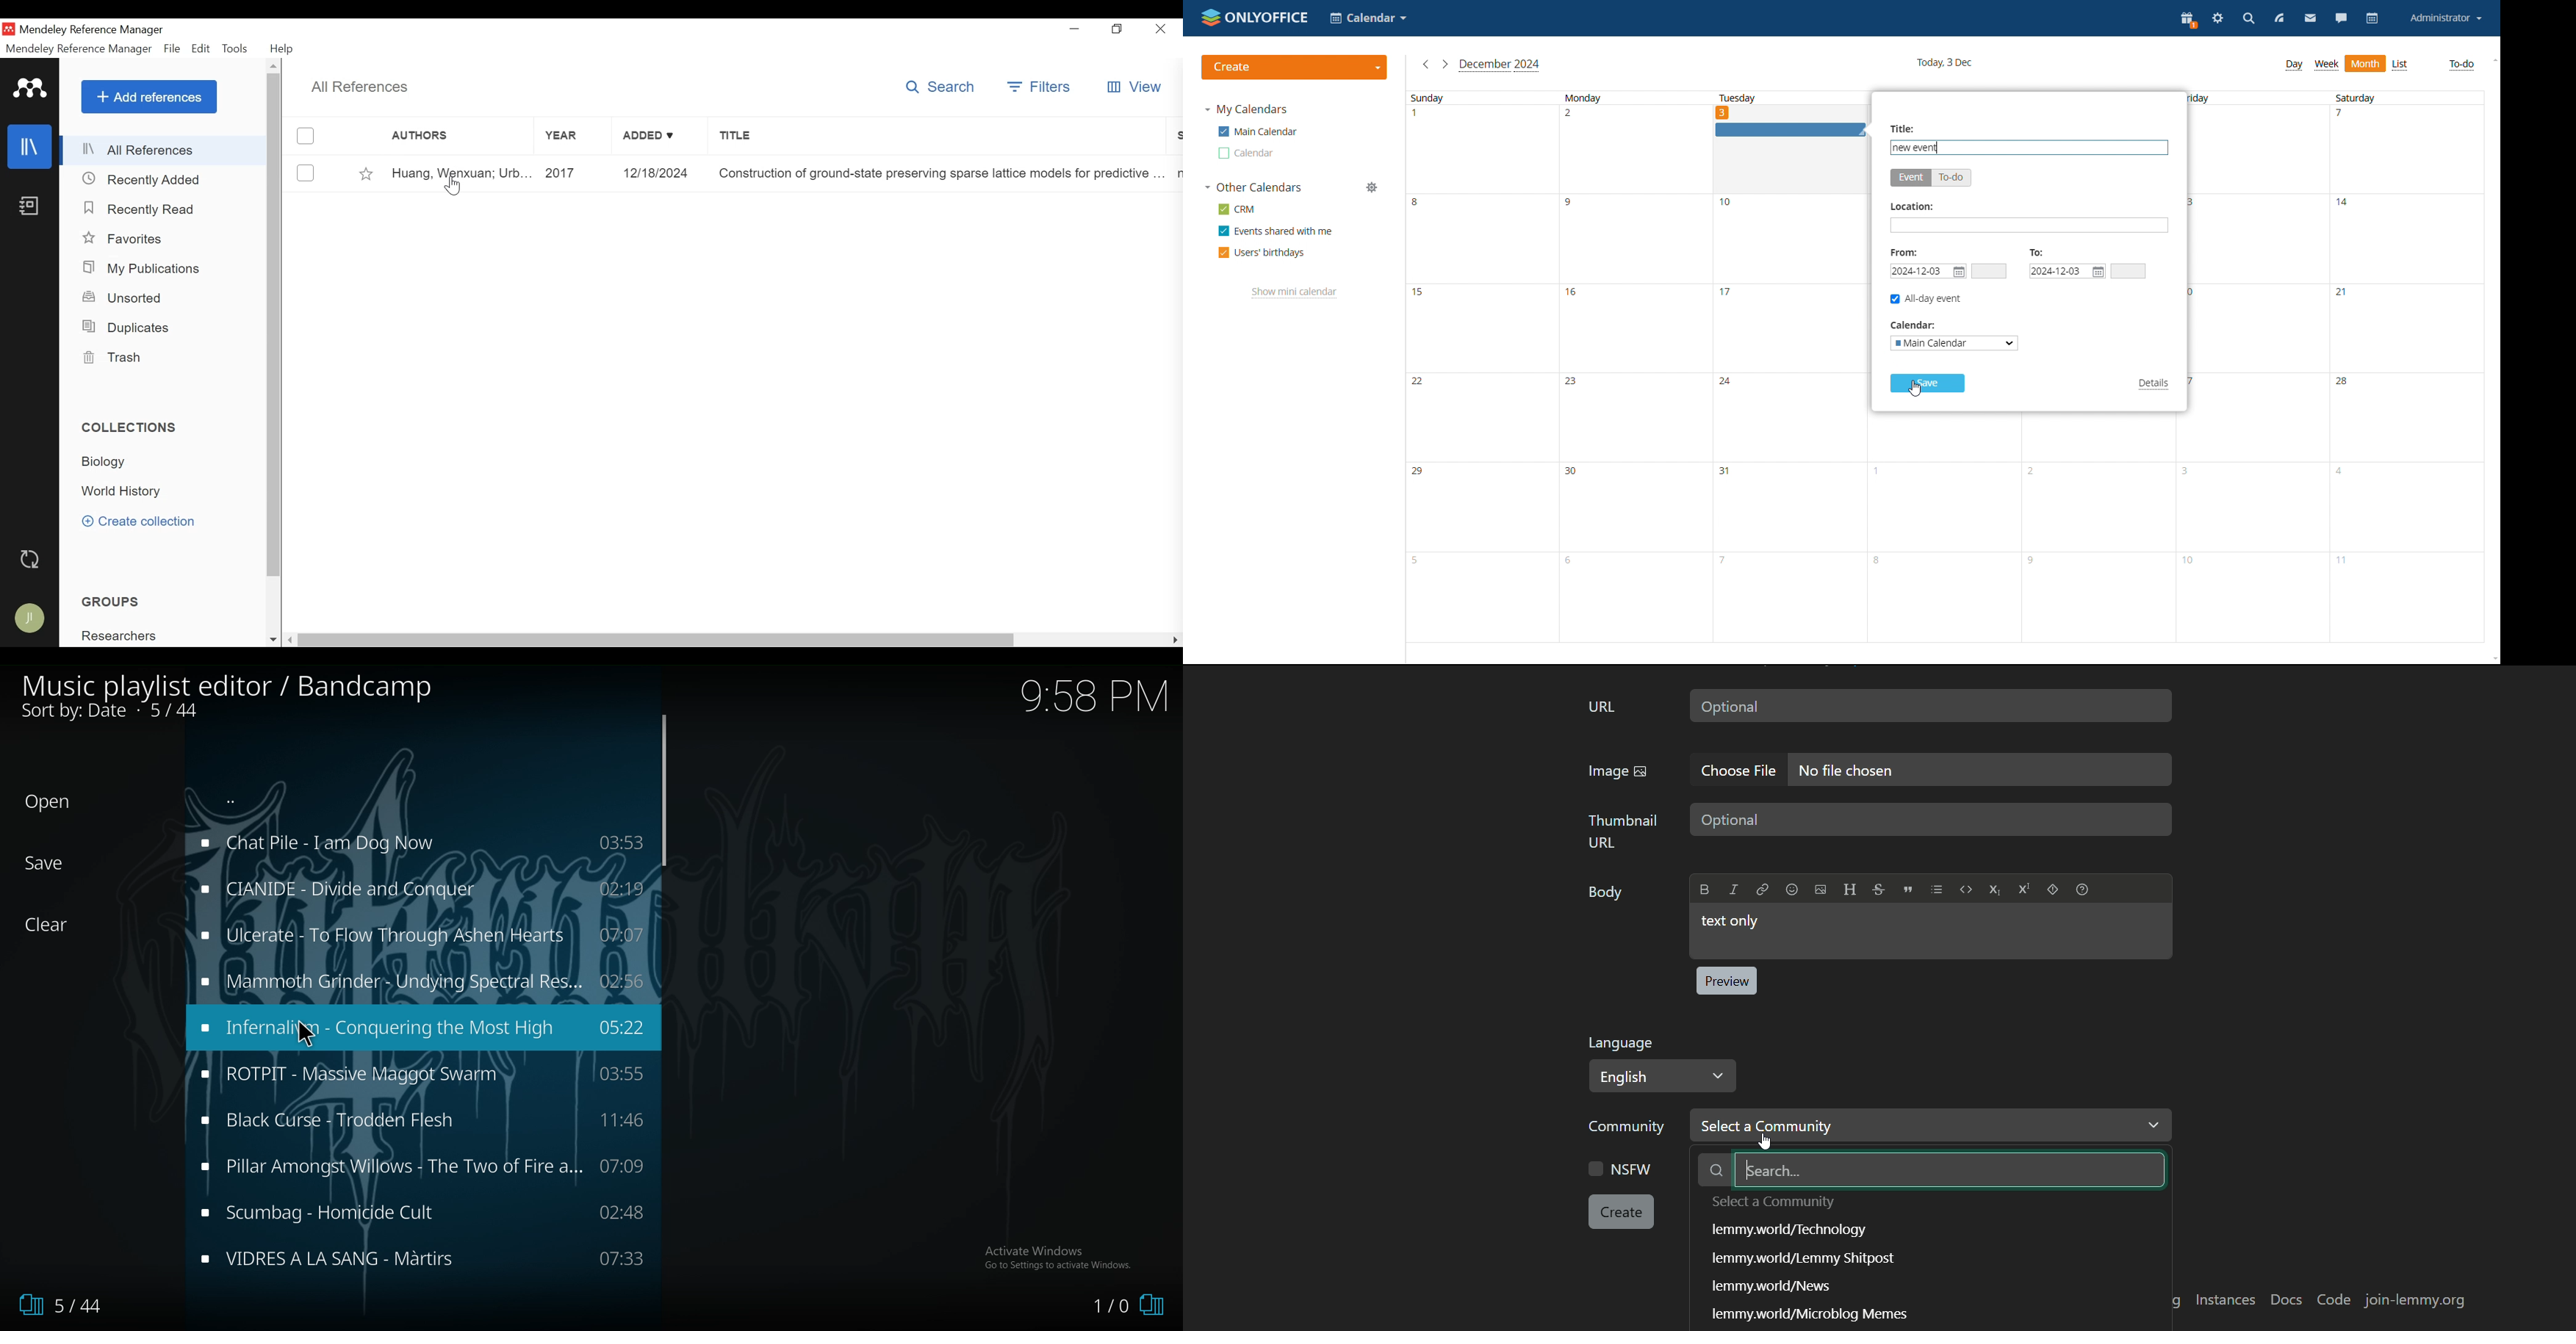  What do you see at coordinates (1726, 981) in the screenshot?
I see `preview` at bounding box center [1726, 981].